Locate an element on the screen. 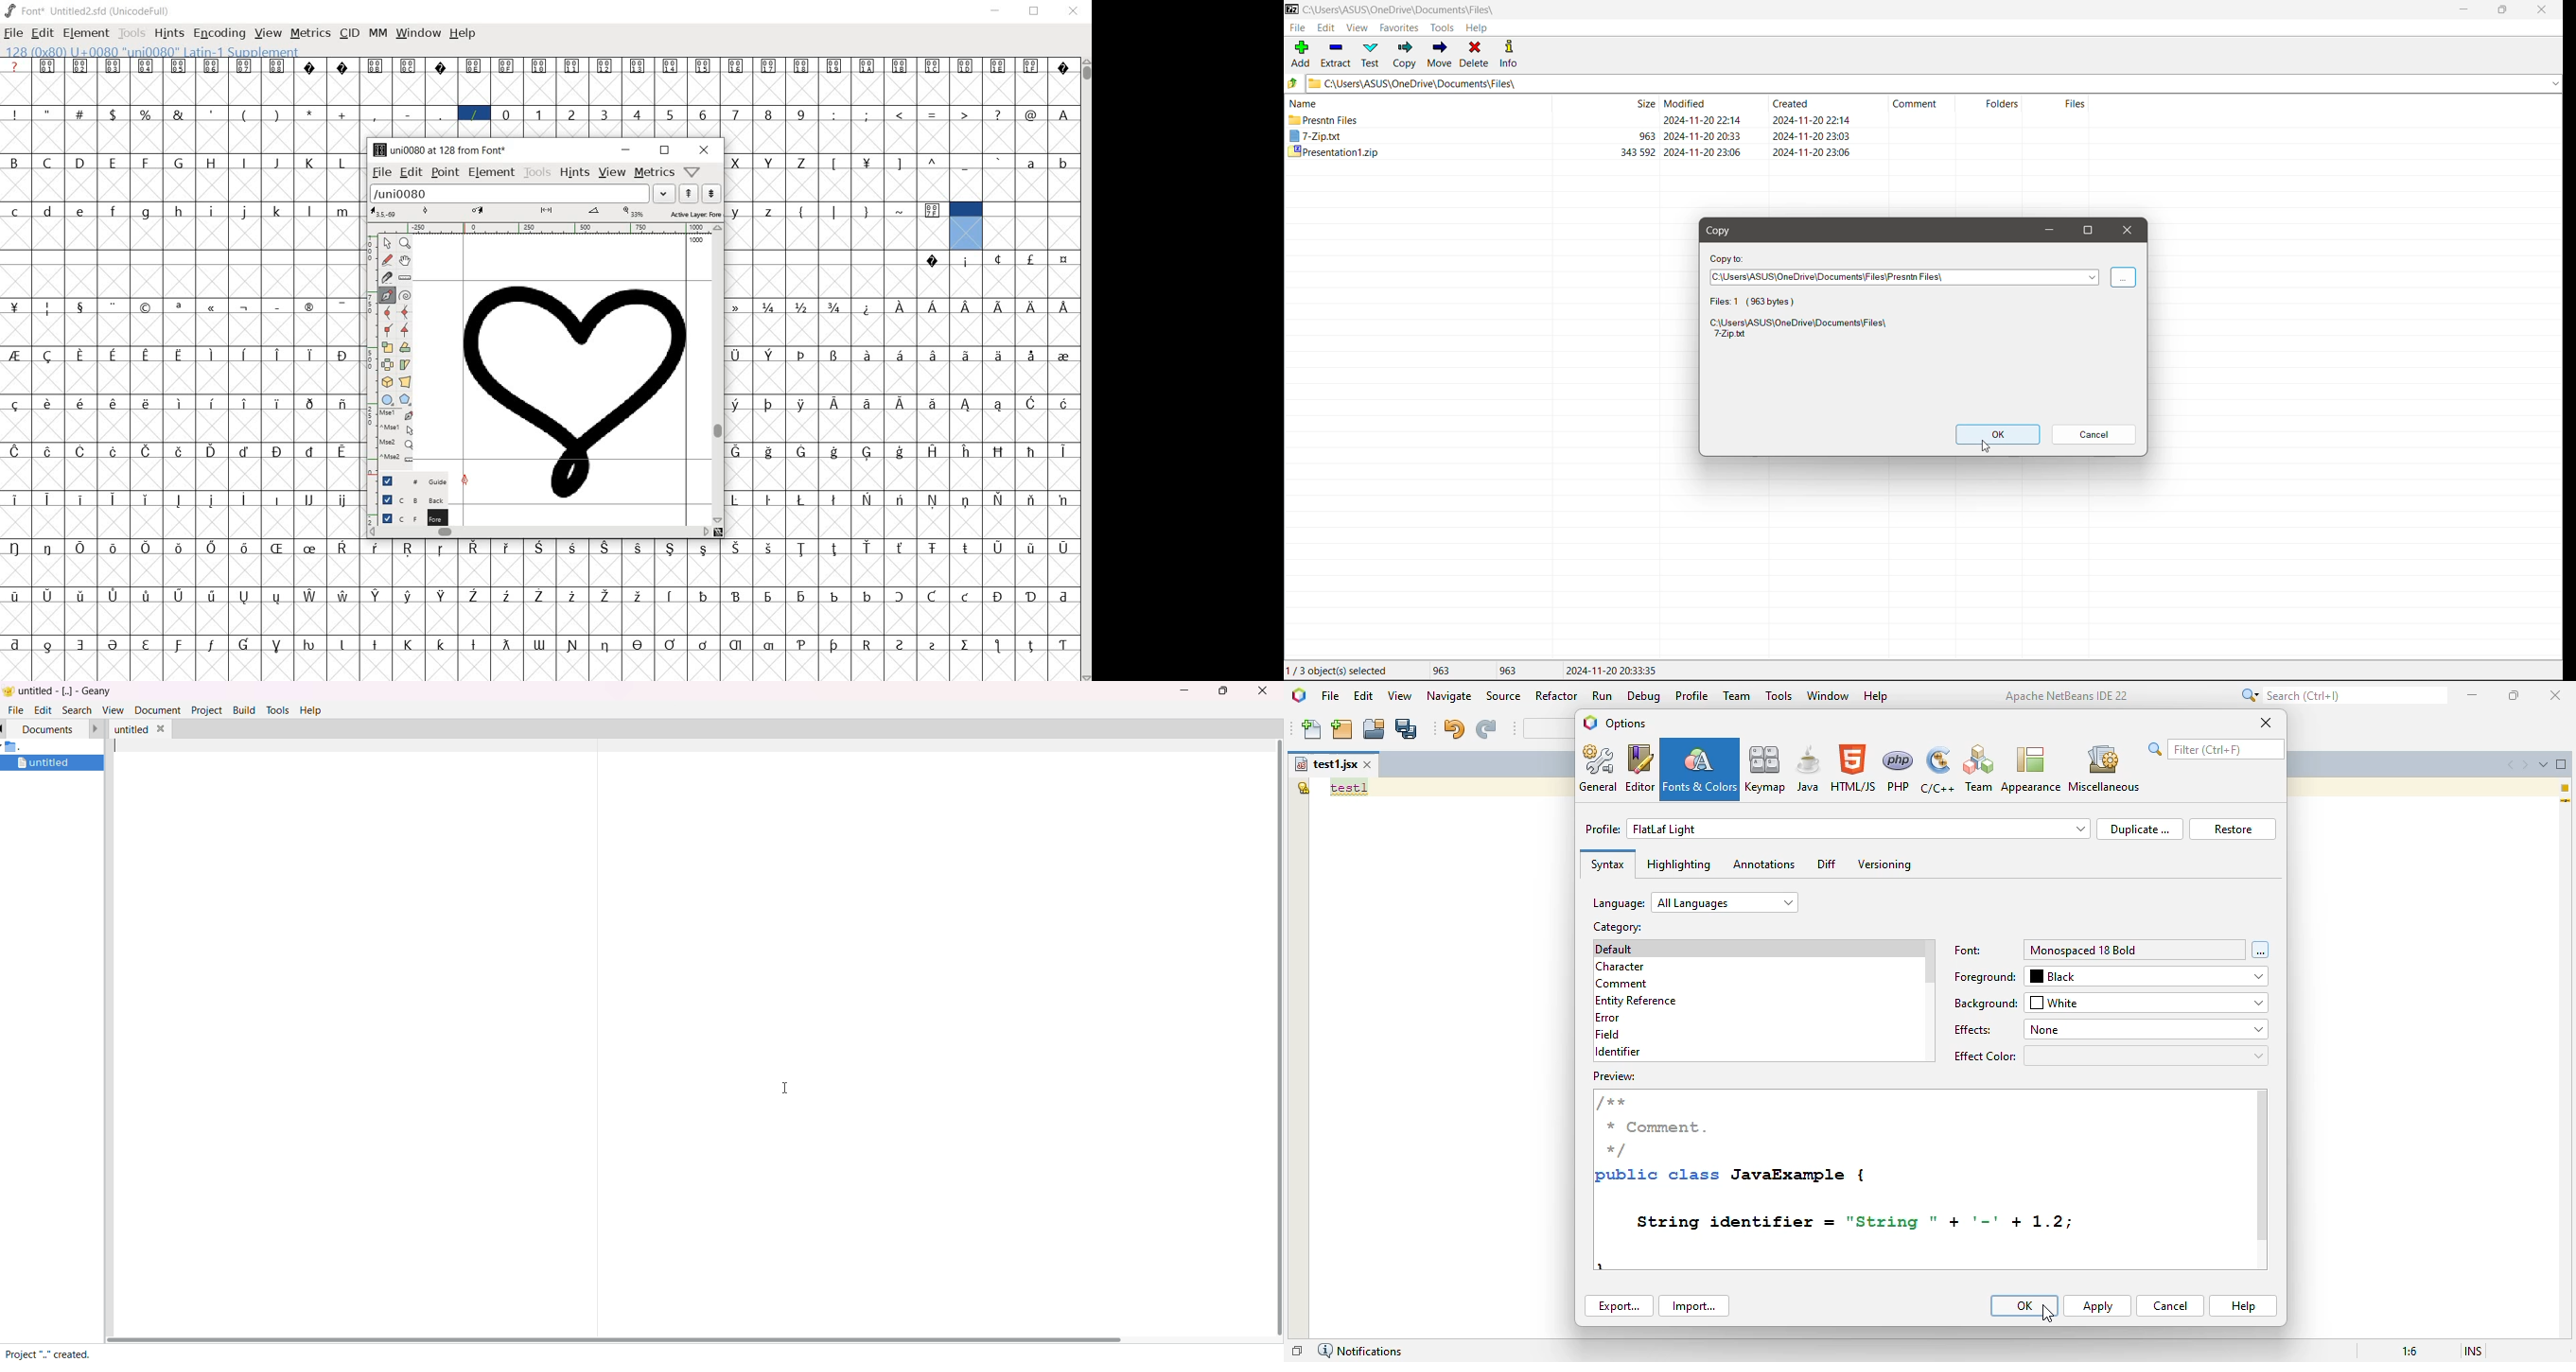  close is located at coordinates (2266, 723).